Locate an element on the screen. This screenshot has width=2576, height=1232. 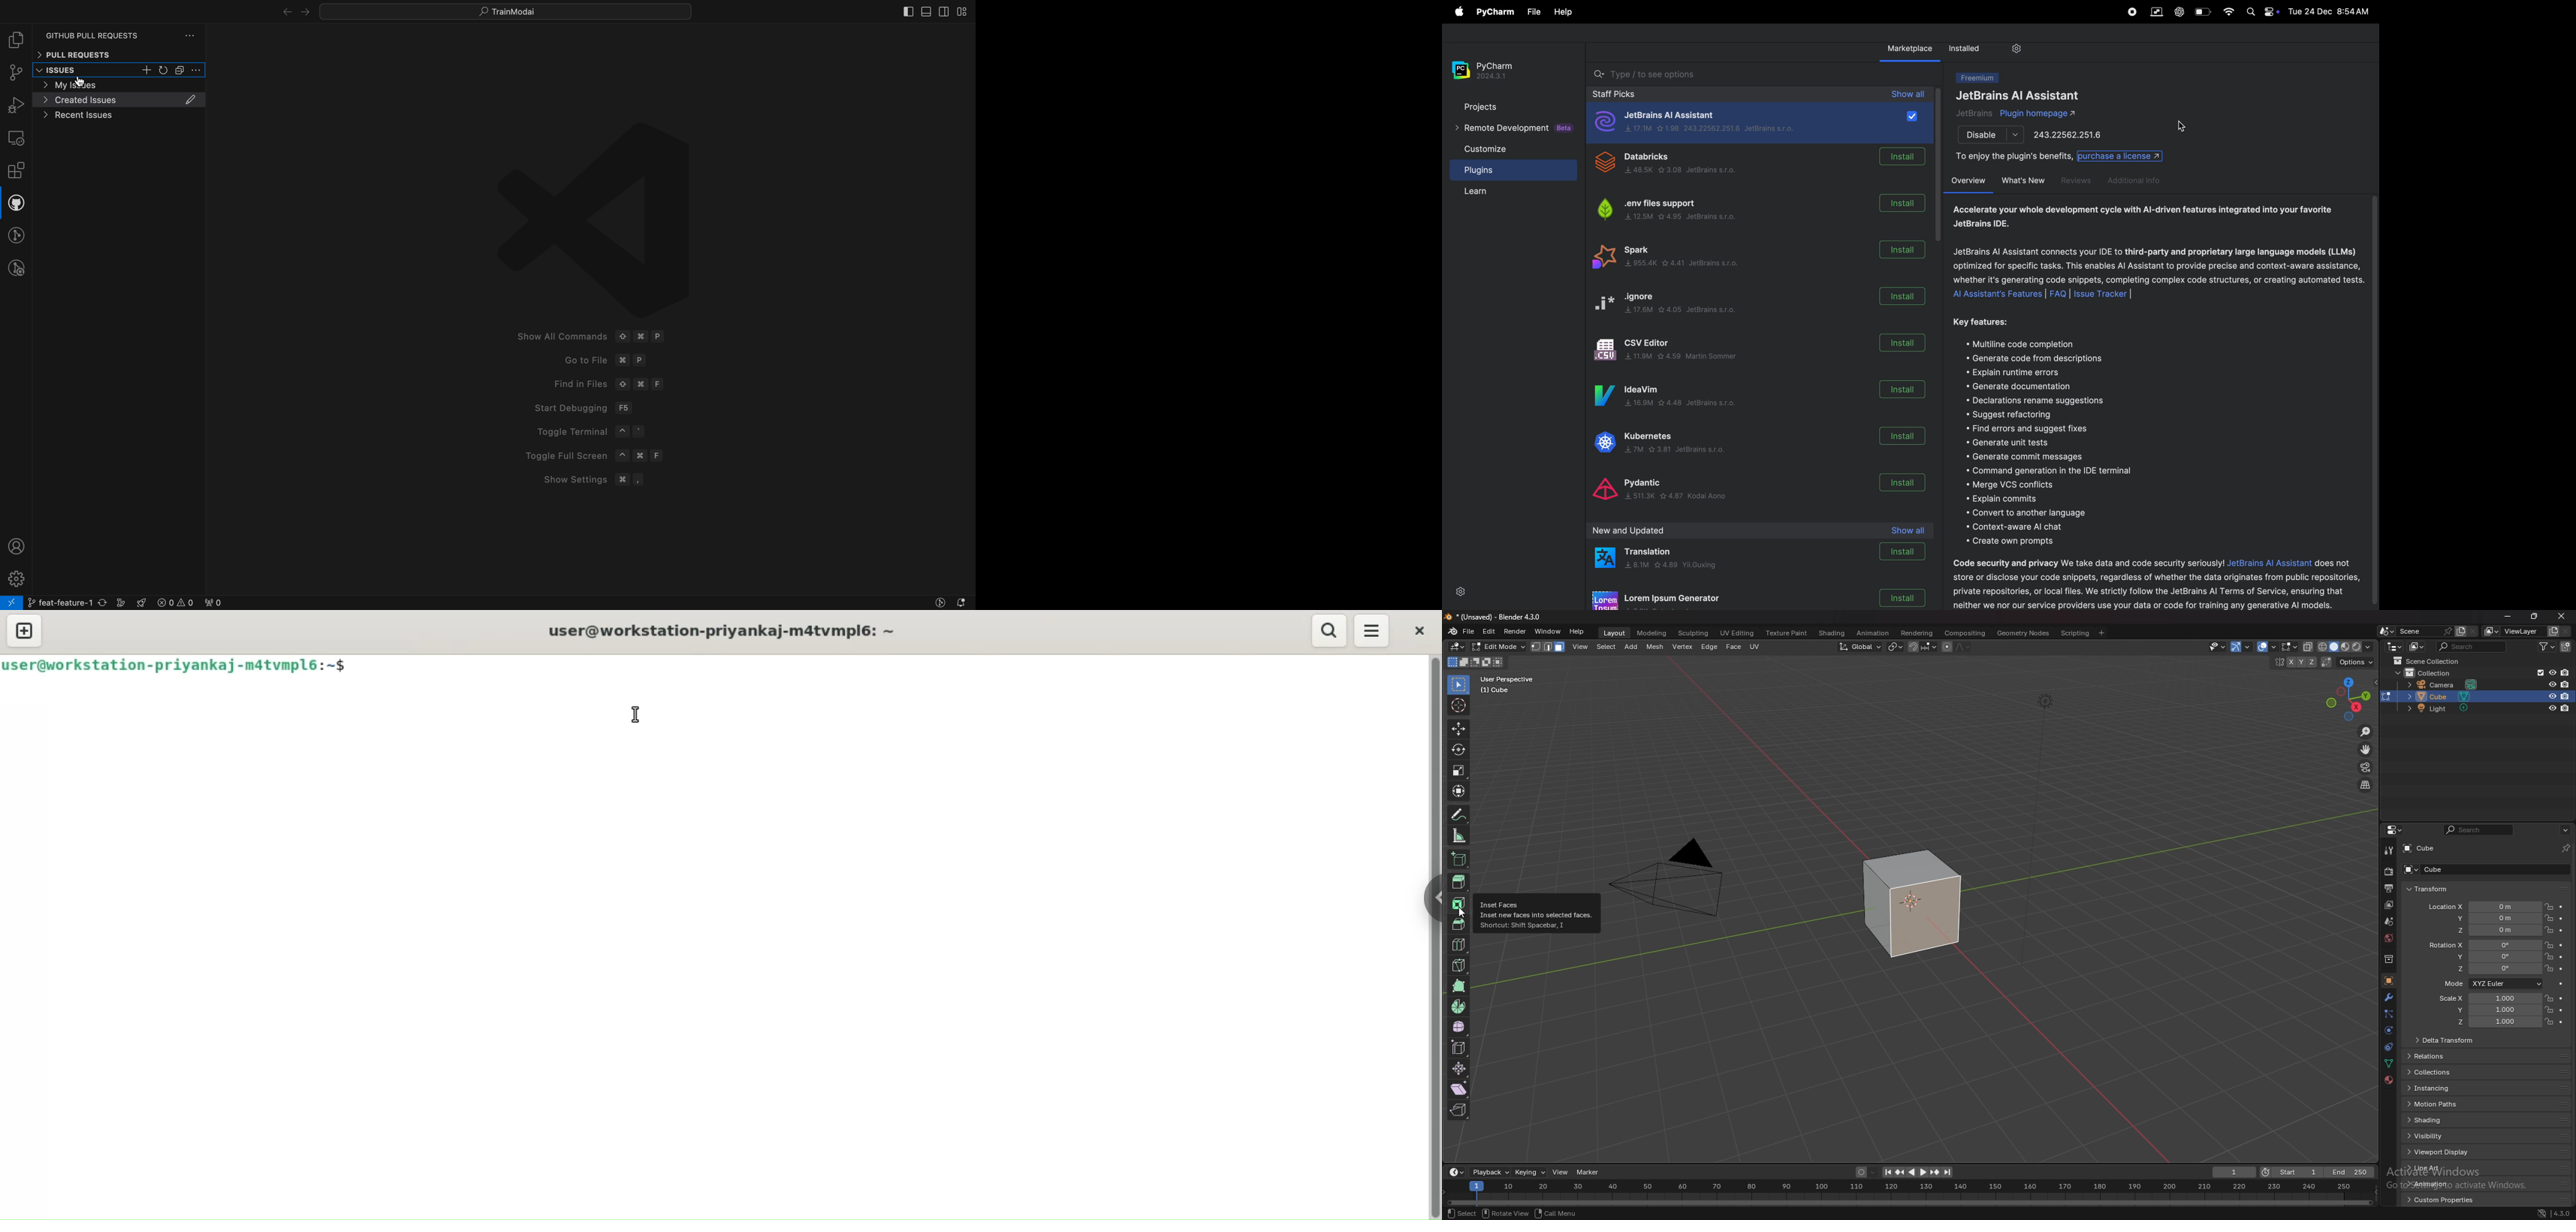
new collection is located at coordinates (2566, 647).